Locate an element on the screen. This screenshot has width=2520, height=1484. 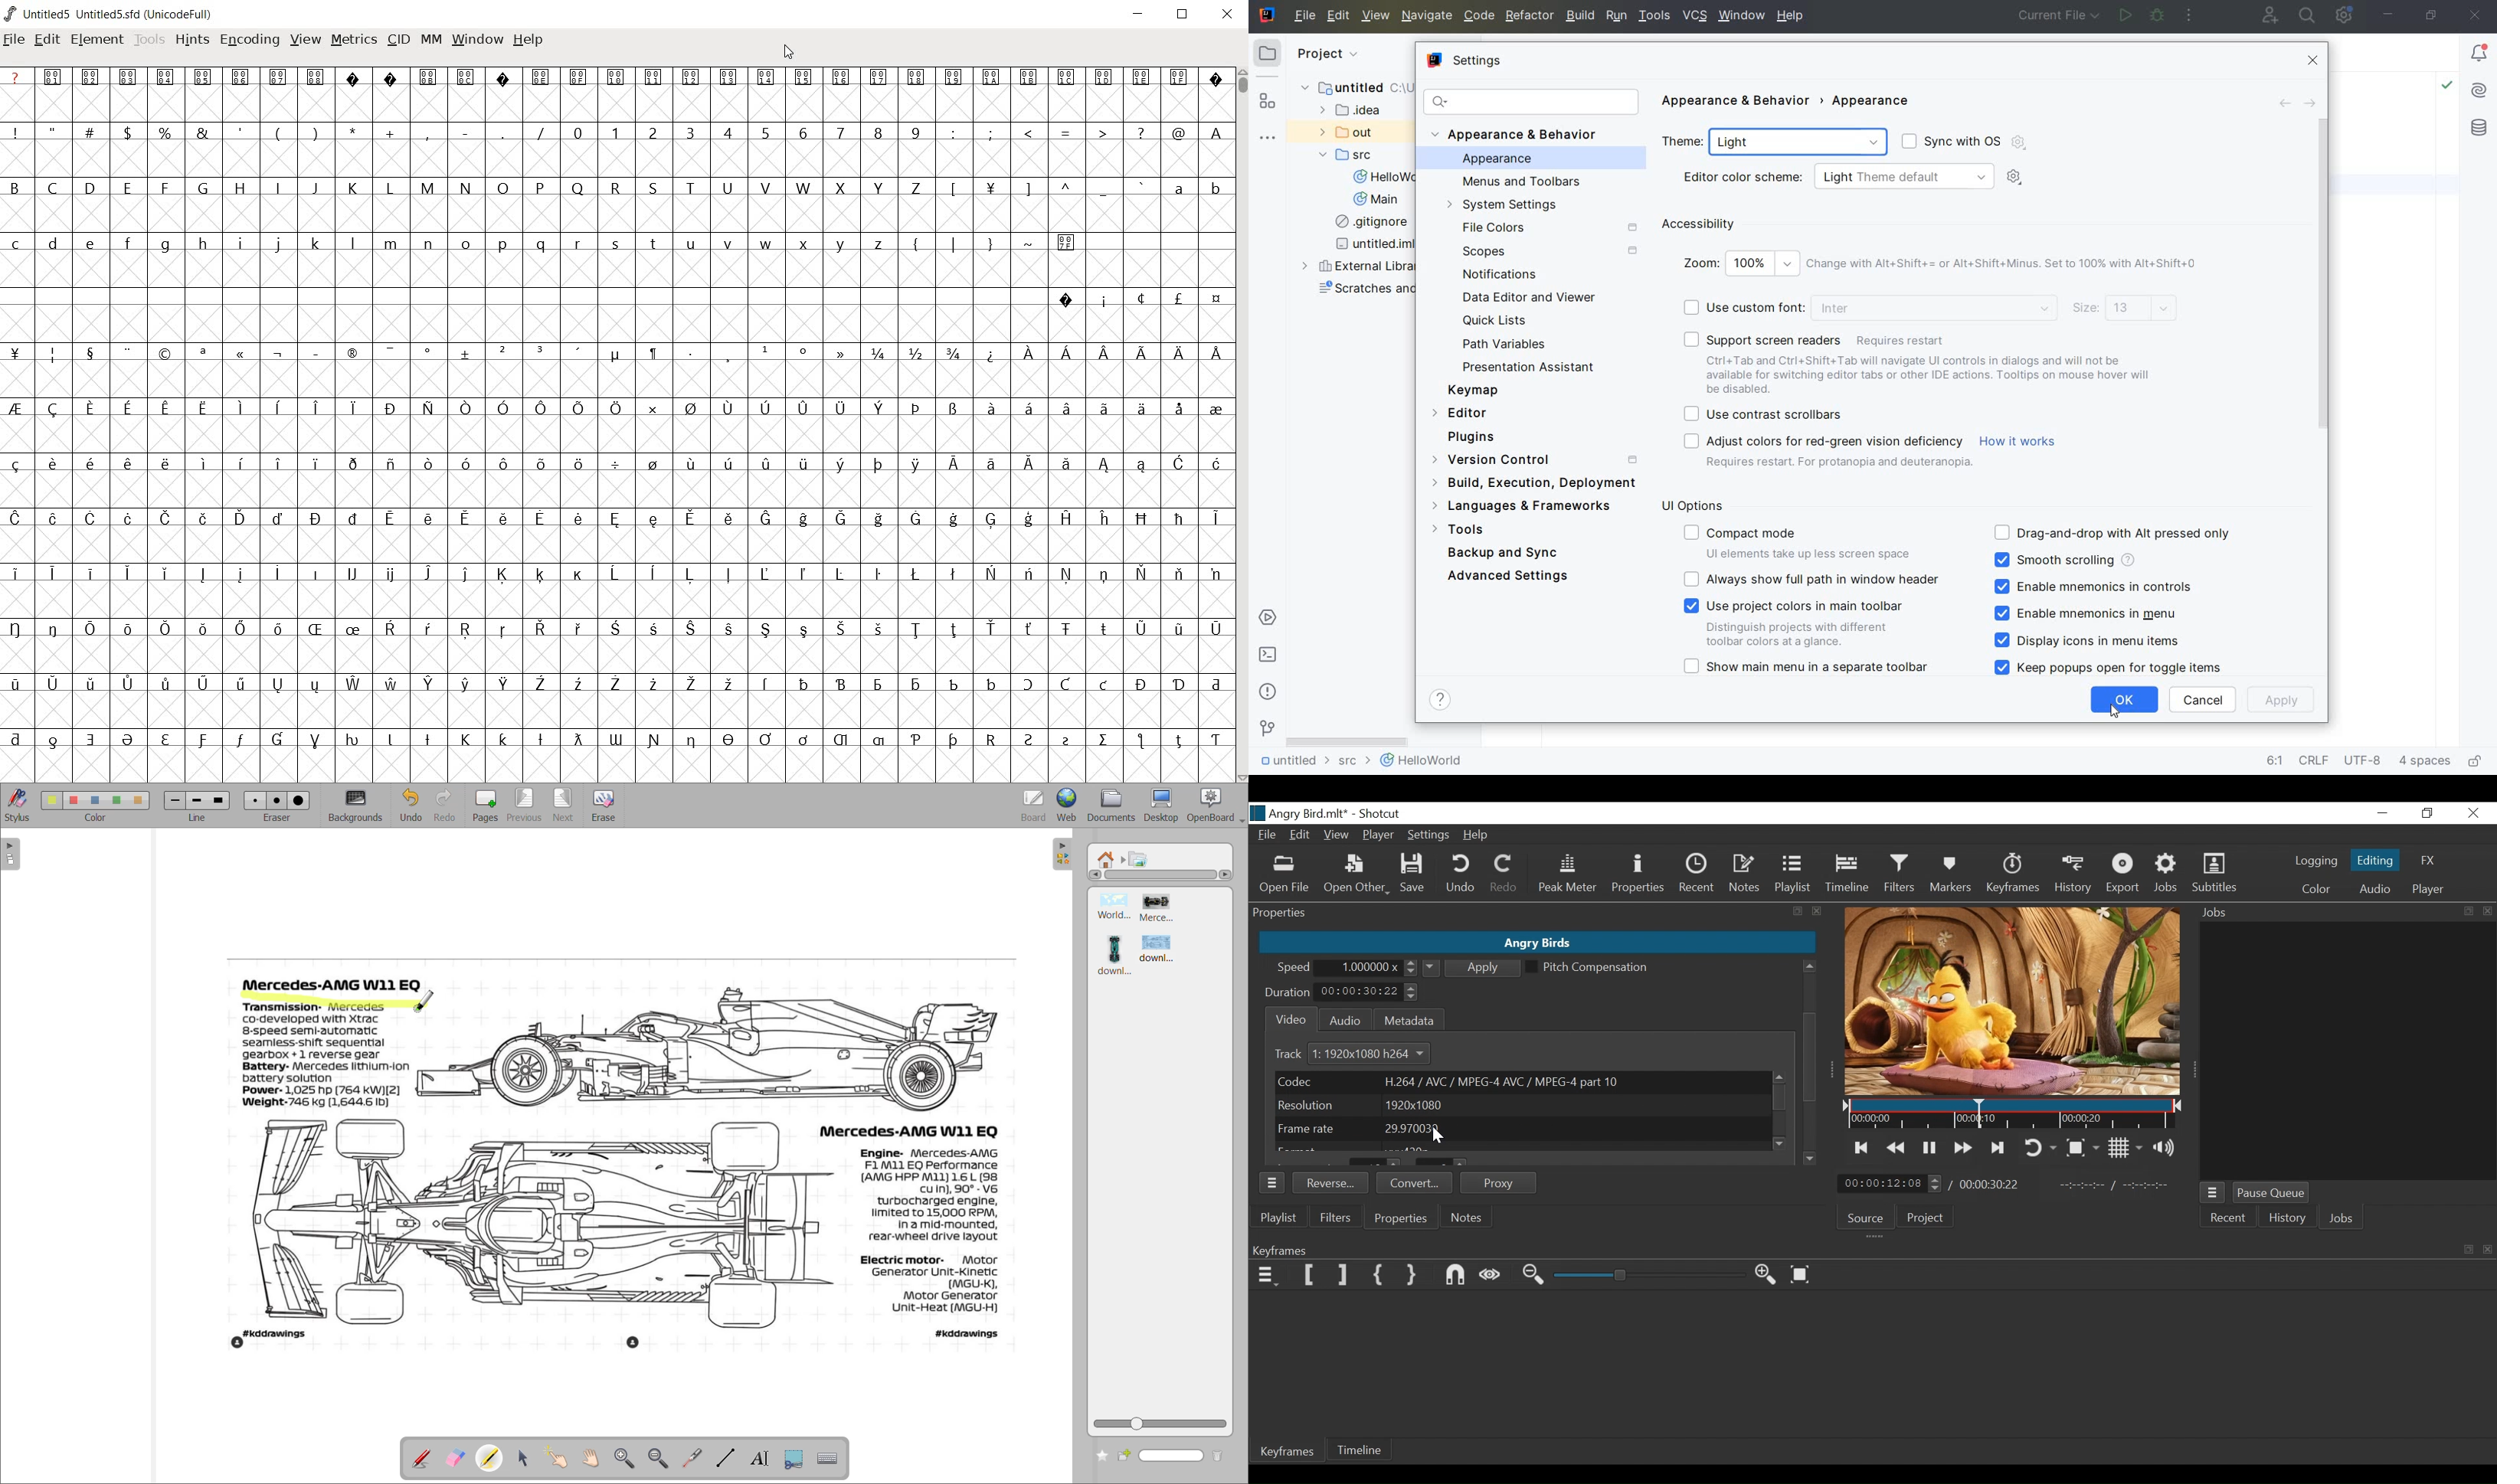
display virtual keyboard is located at coordinates (829, 1460).